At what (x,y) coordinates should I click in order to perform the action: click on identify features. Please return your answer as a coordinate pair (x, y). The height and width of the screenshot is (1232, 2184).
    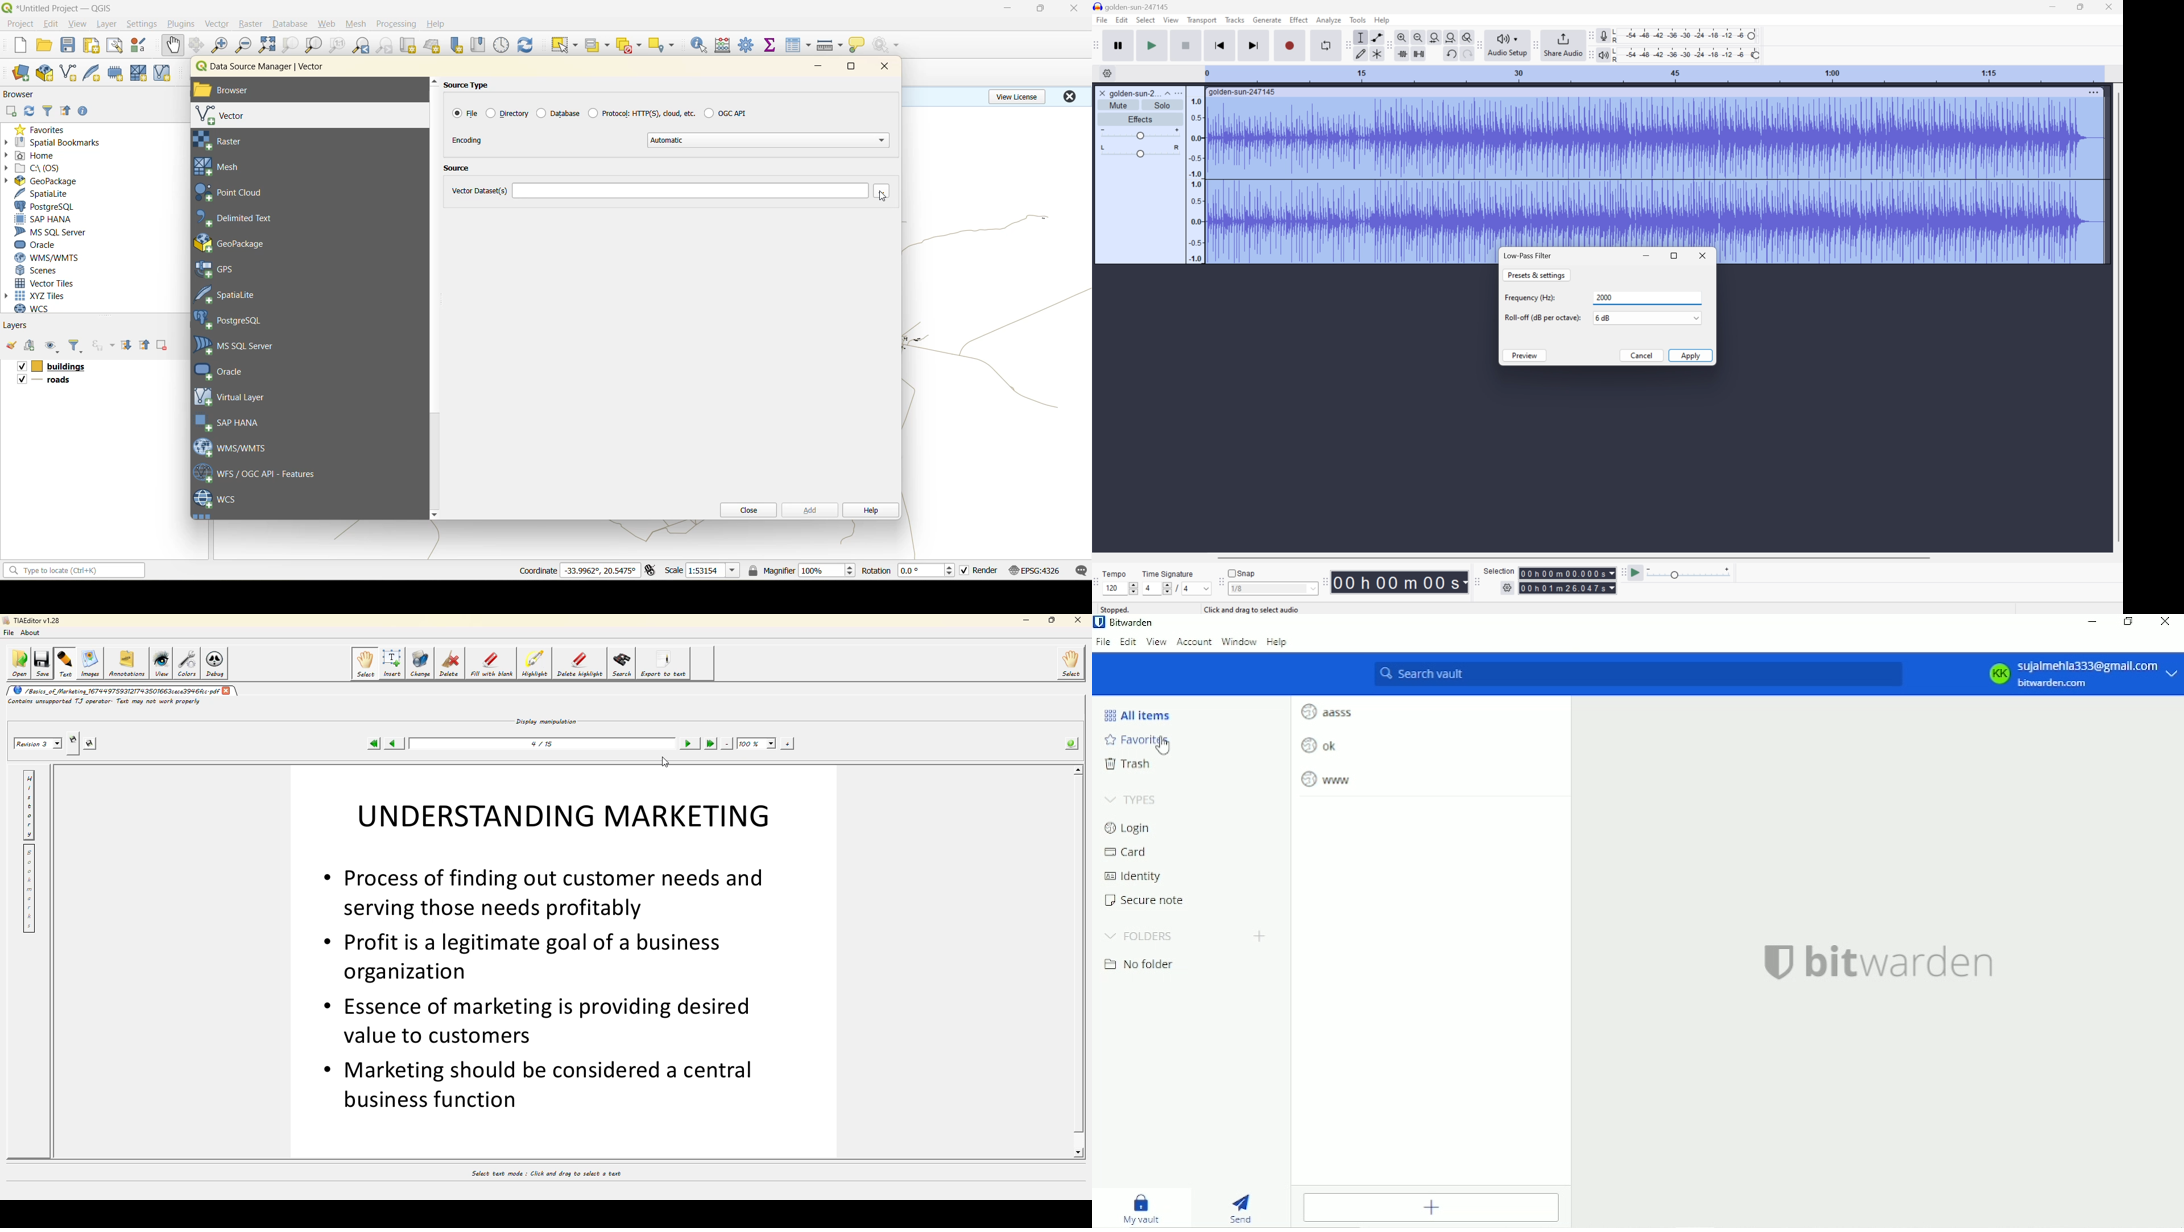
    Looking at the image, I should click on (703, 45).